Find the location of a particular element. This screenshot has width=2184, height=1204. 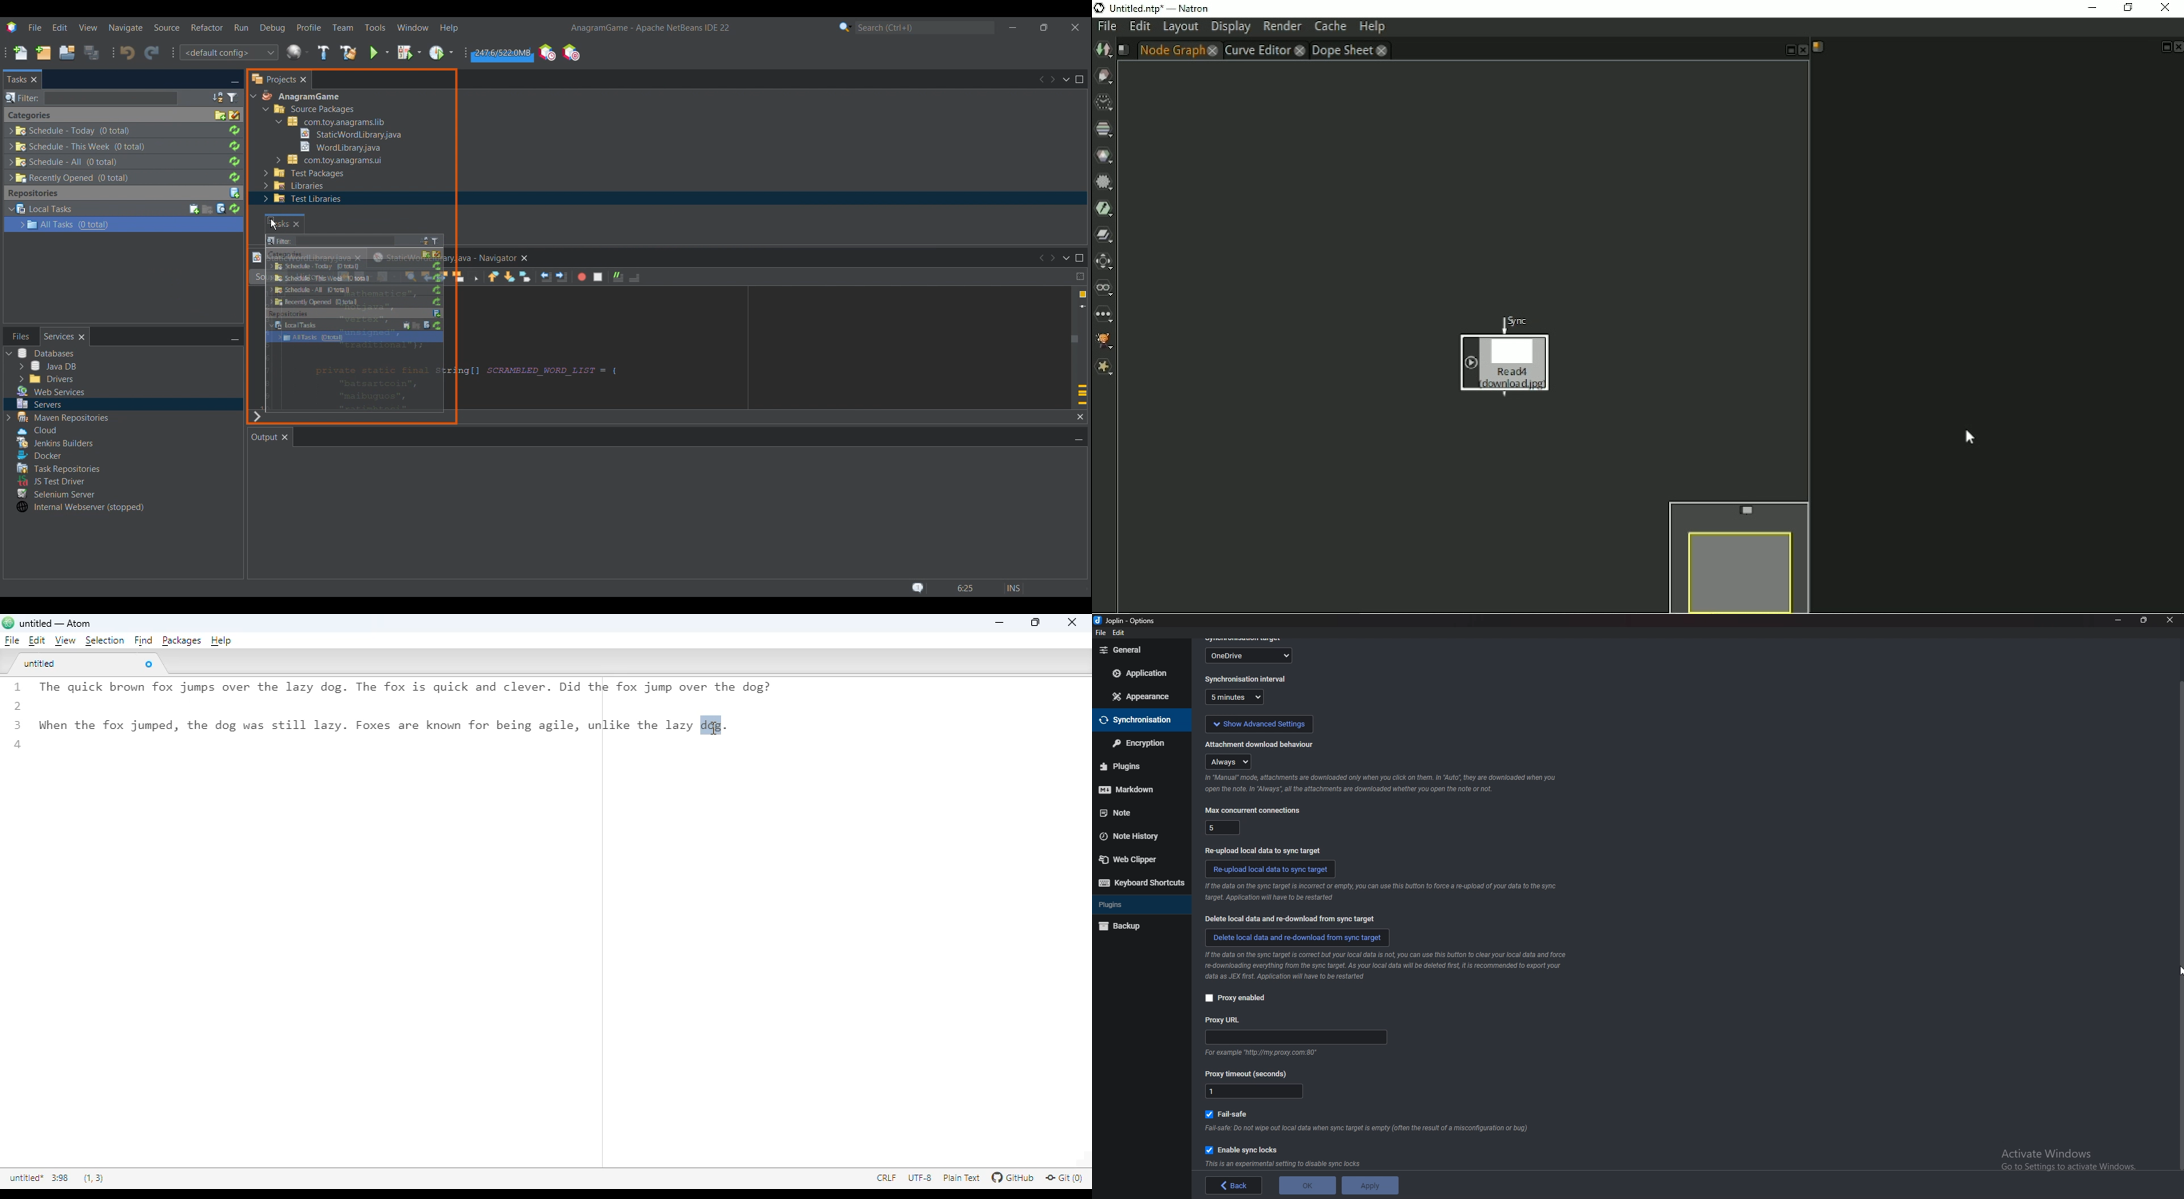

ok is located at coordinates (1306, 1185).